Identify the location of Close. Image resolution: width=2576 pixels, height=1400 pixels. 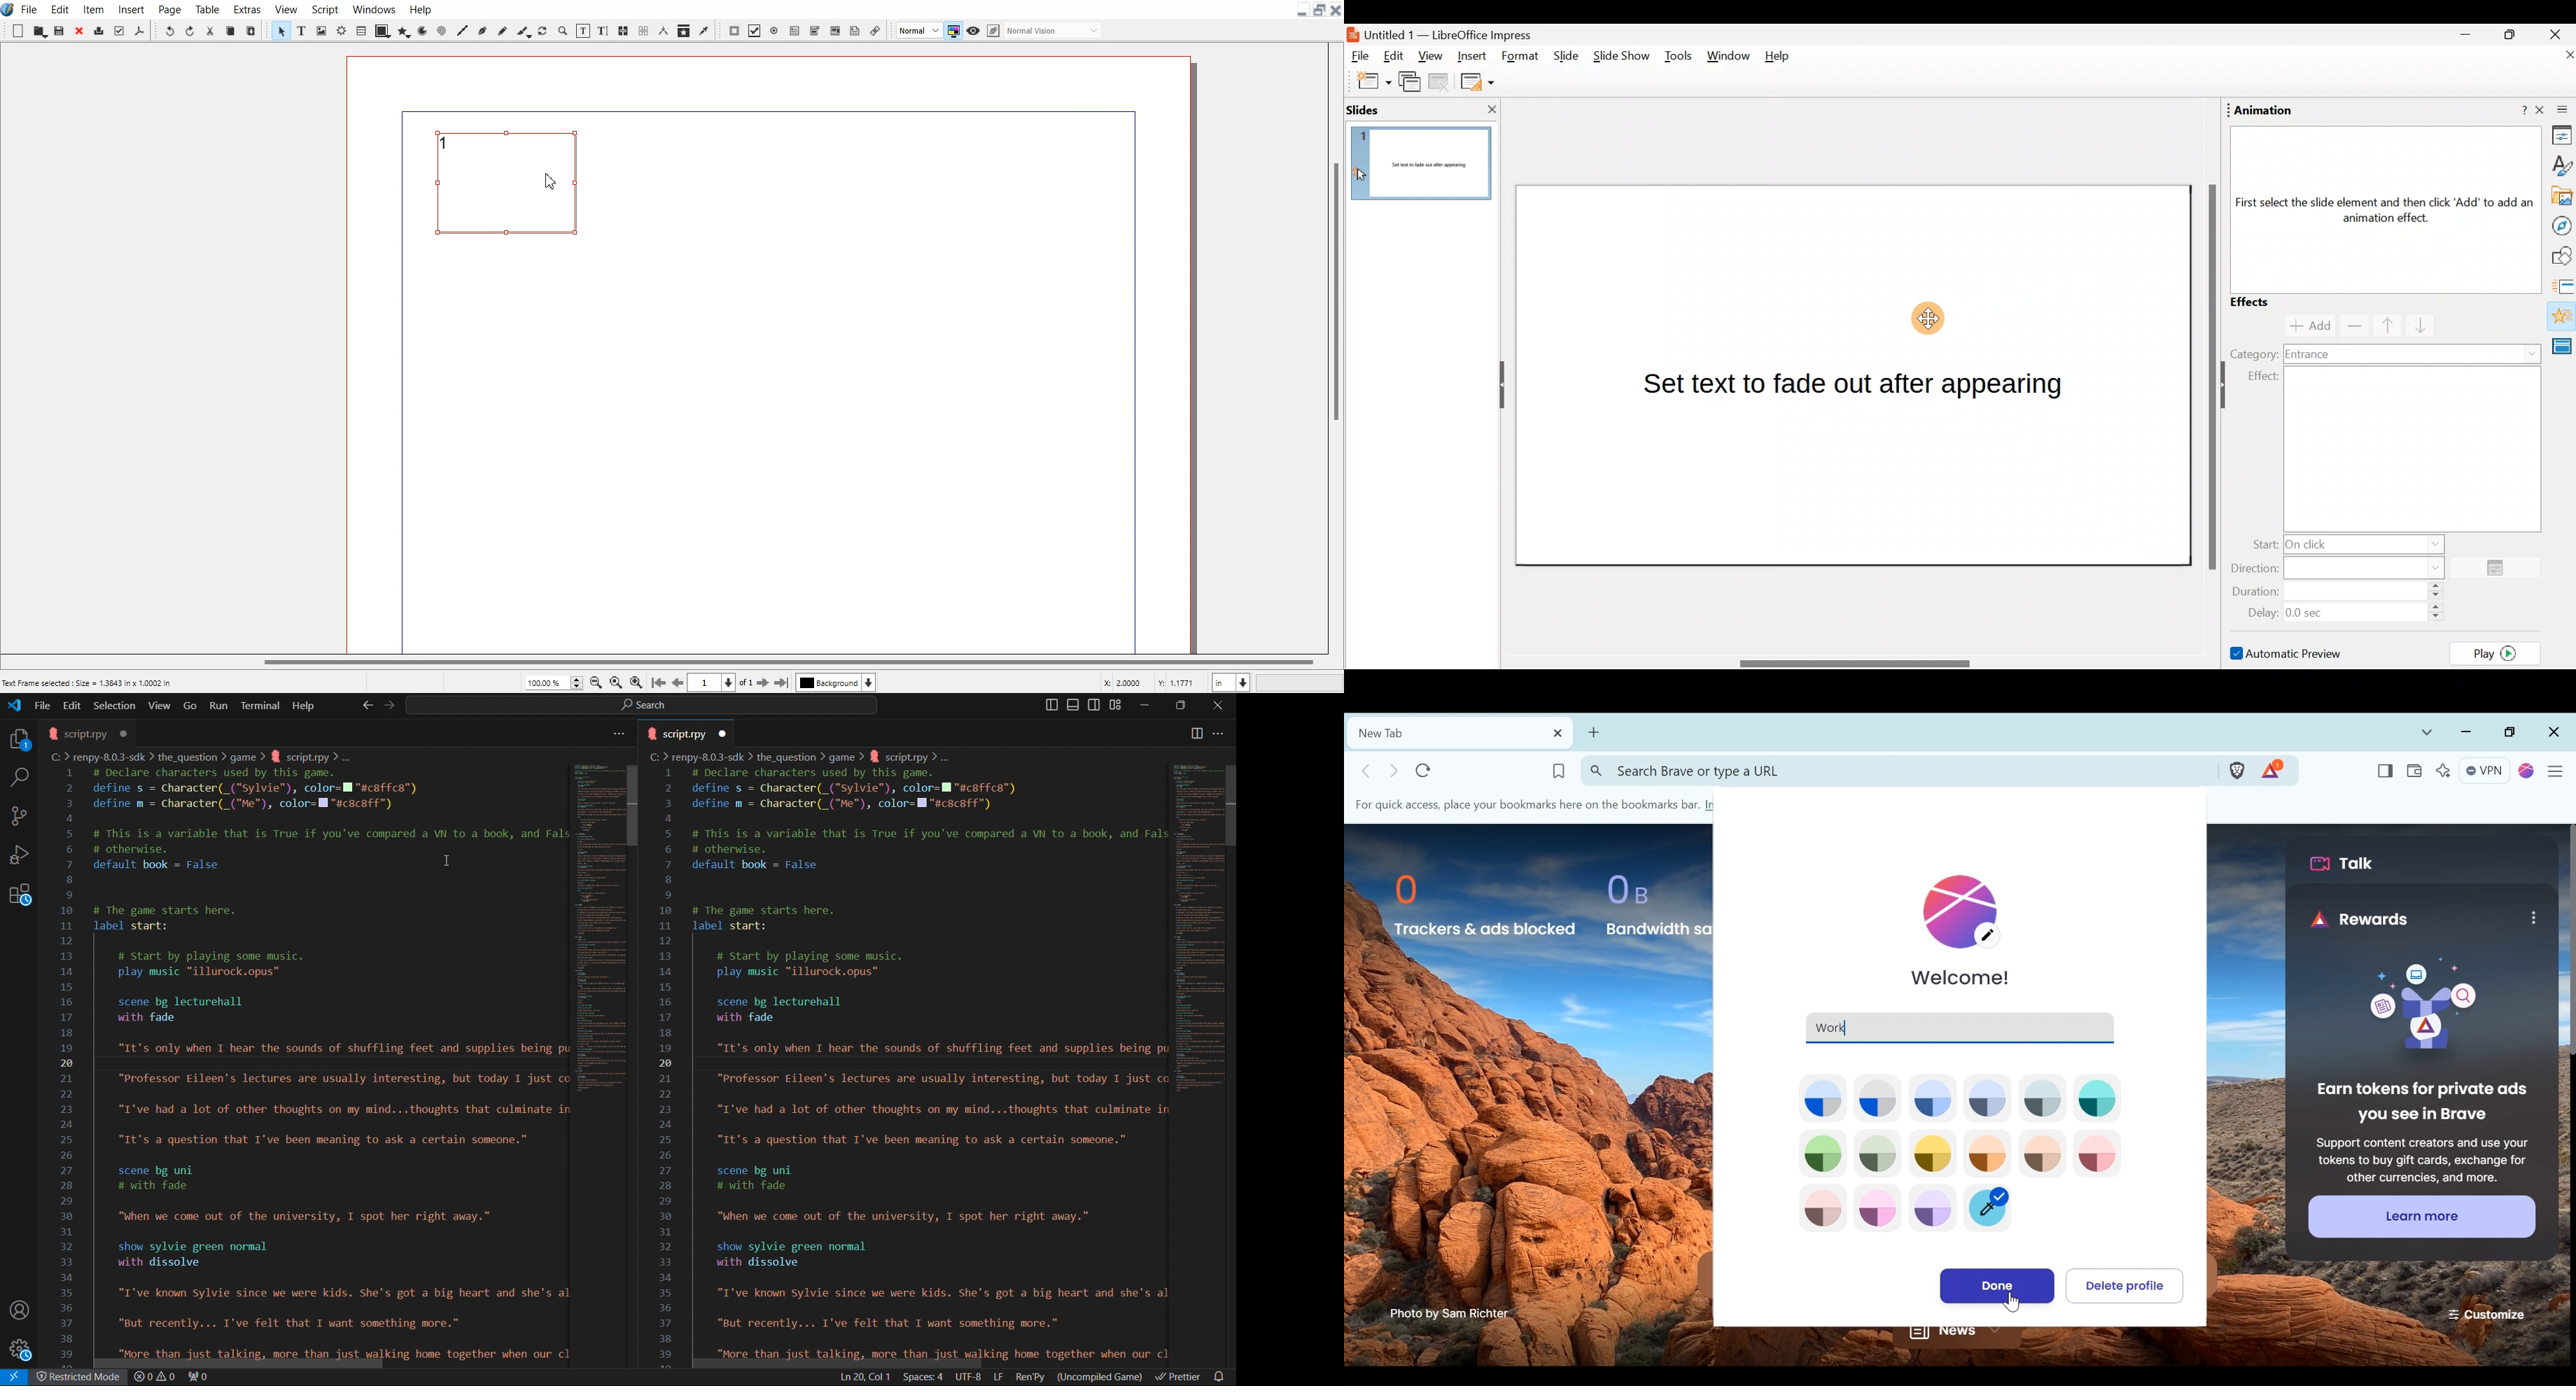
(2555, 33).